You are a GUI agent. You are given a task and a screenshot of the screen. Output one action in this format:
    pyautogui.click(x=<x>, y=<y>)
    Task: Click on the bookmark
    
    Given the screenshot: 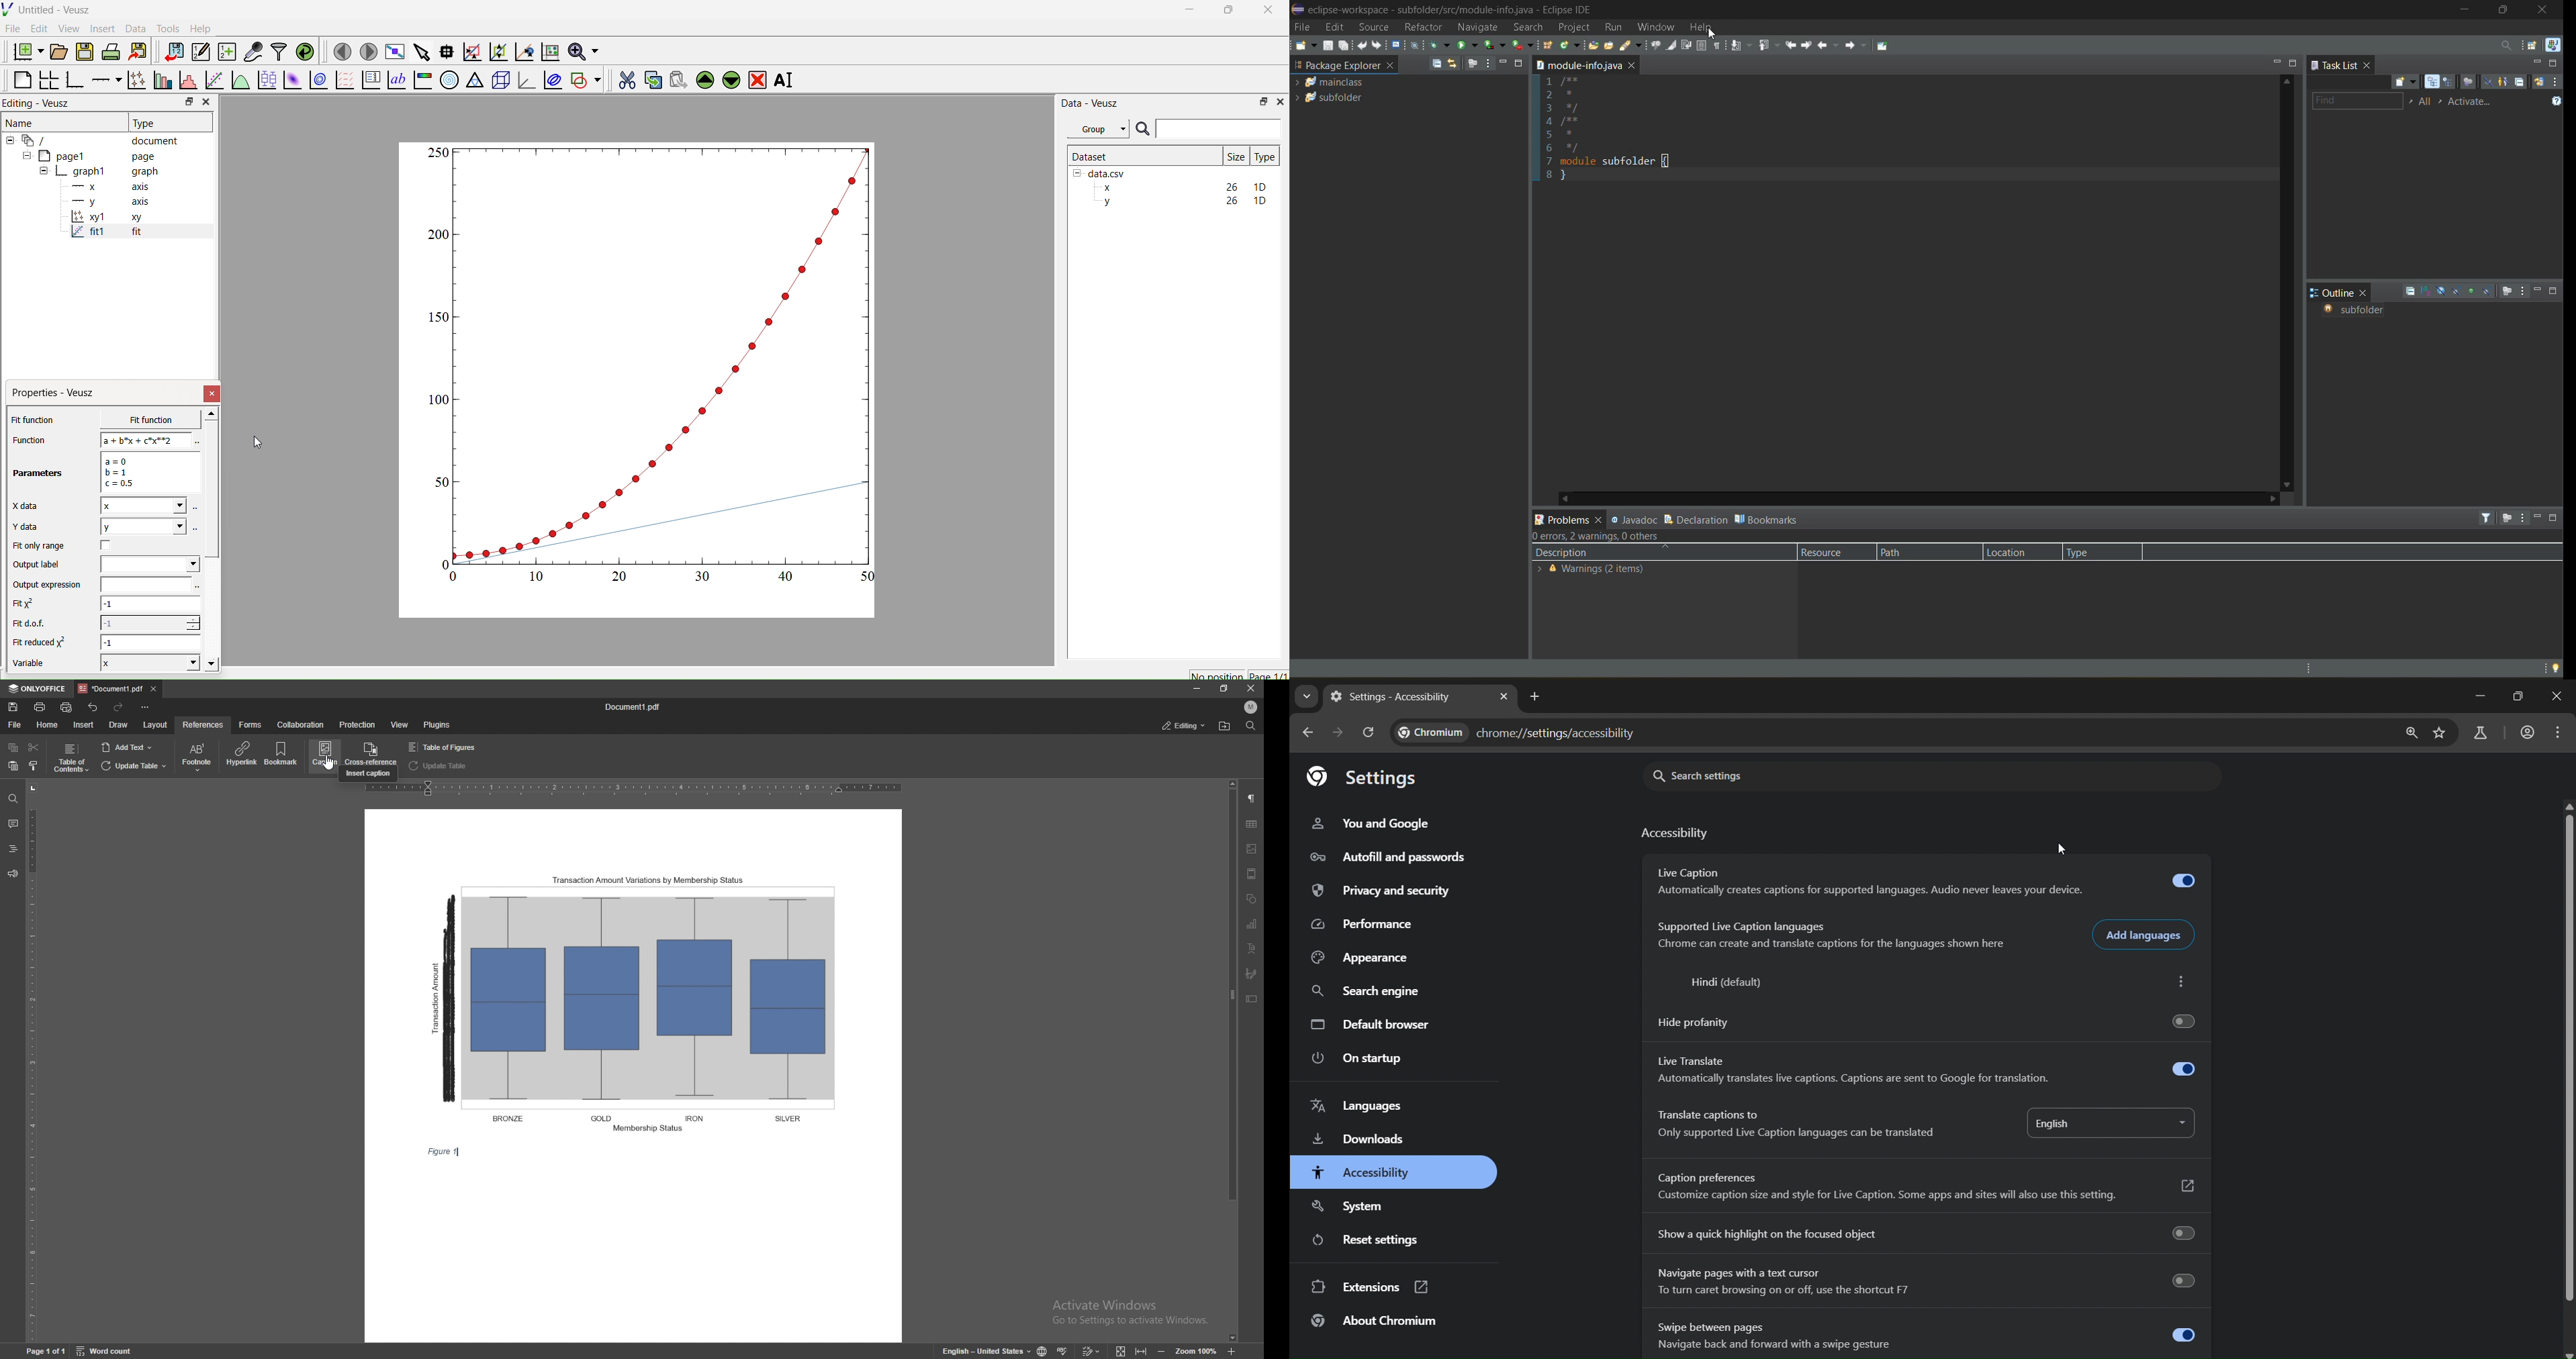 What is the action you would take?
    pyautogui.click(x=283, y=755)
    